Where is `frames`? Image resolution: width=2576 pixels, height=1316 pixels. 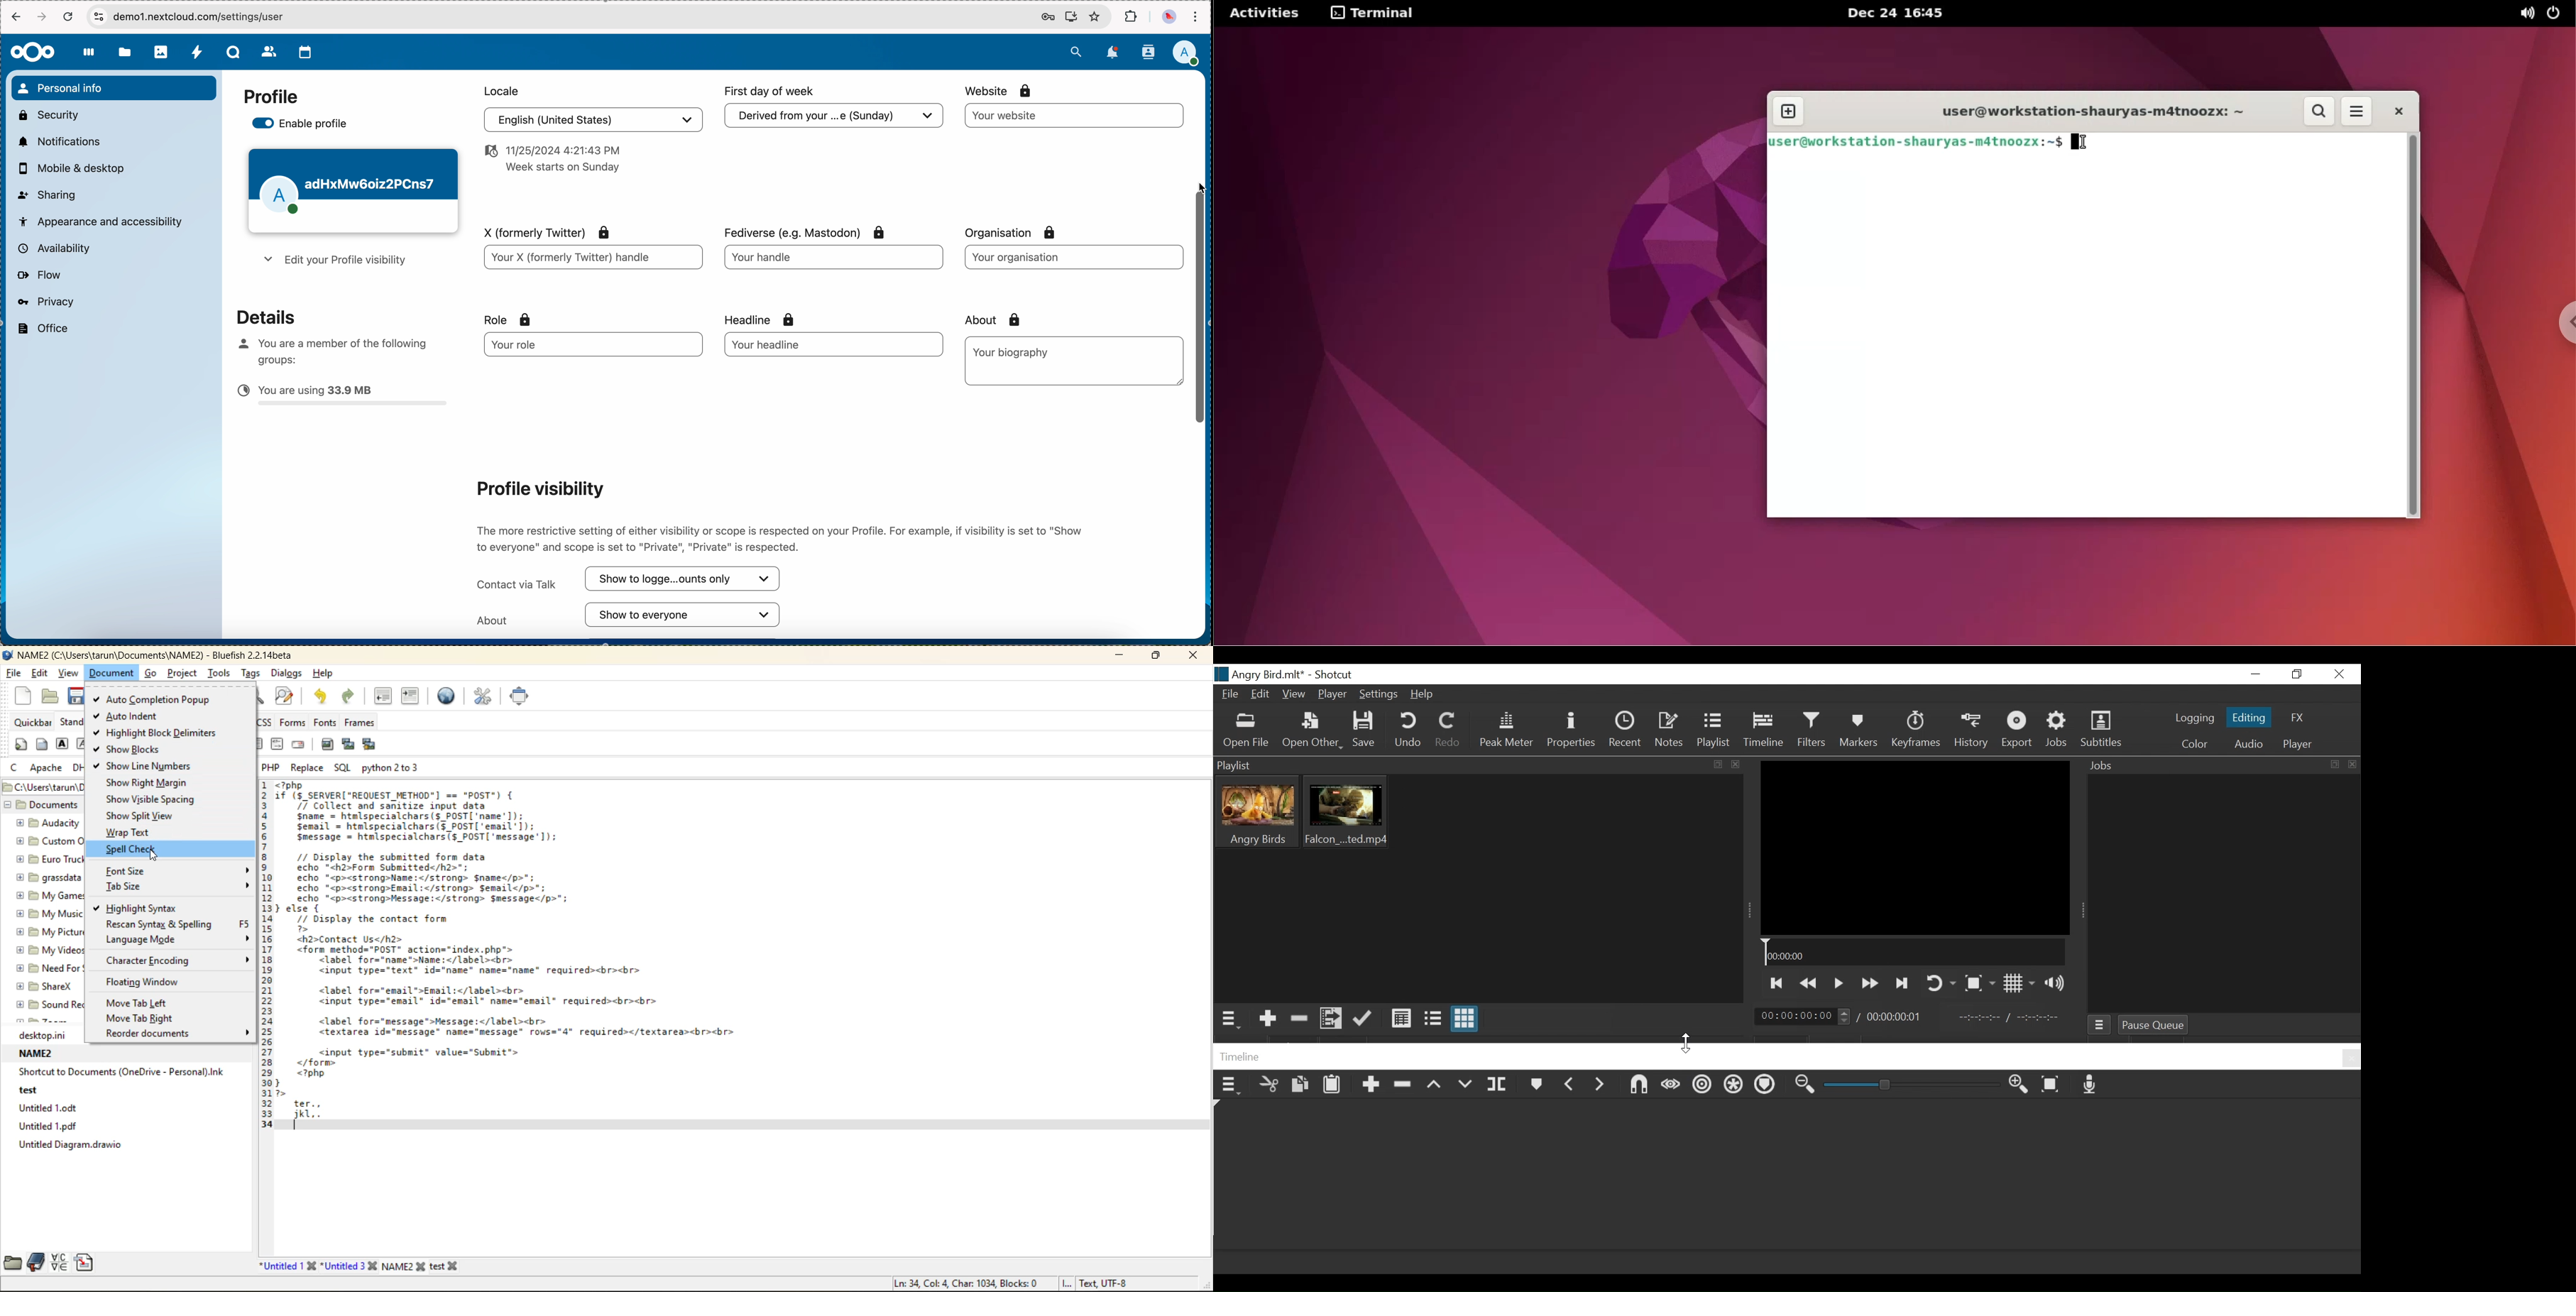 frames is located at coordinates (359, 722).